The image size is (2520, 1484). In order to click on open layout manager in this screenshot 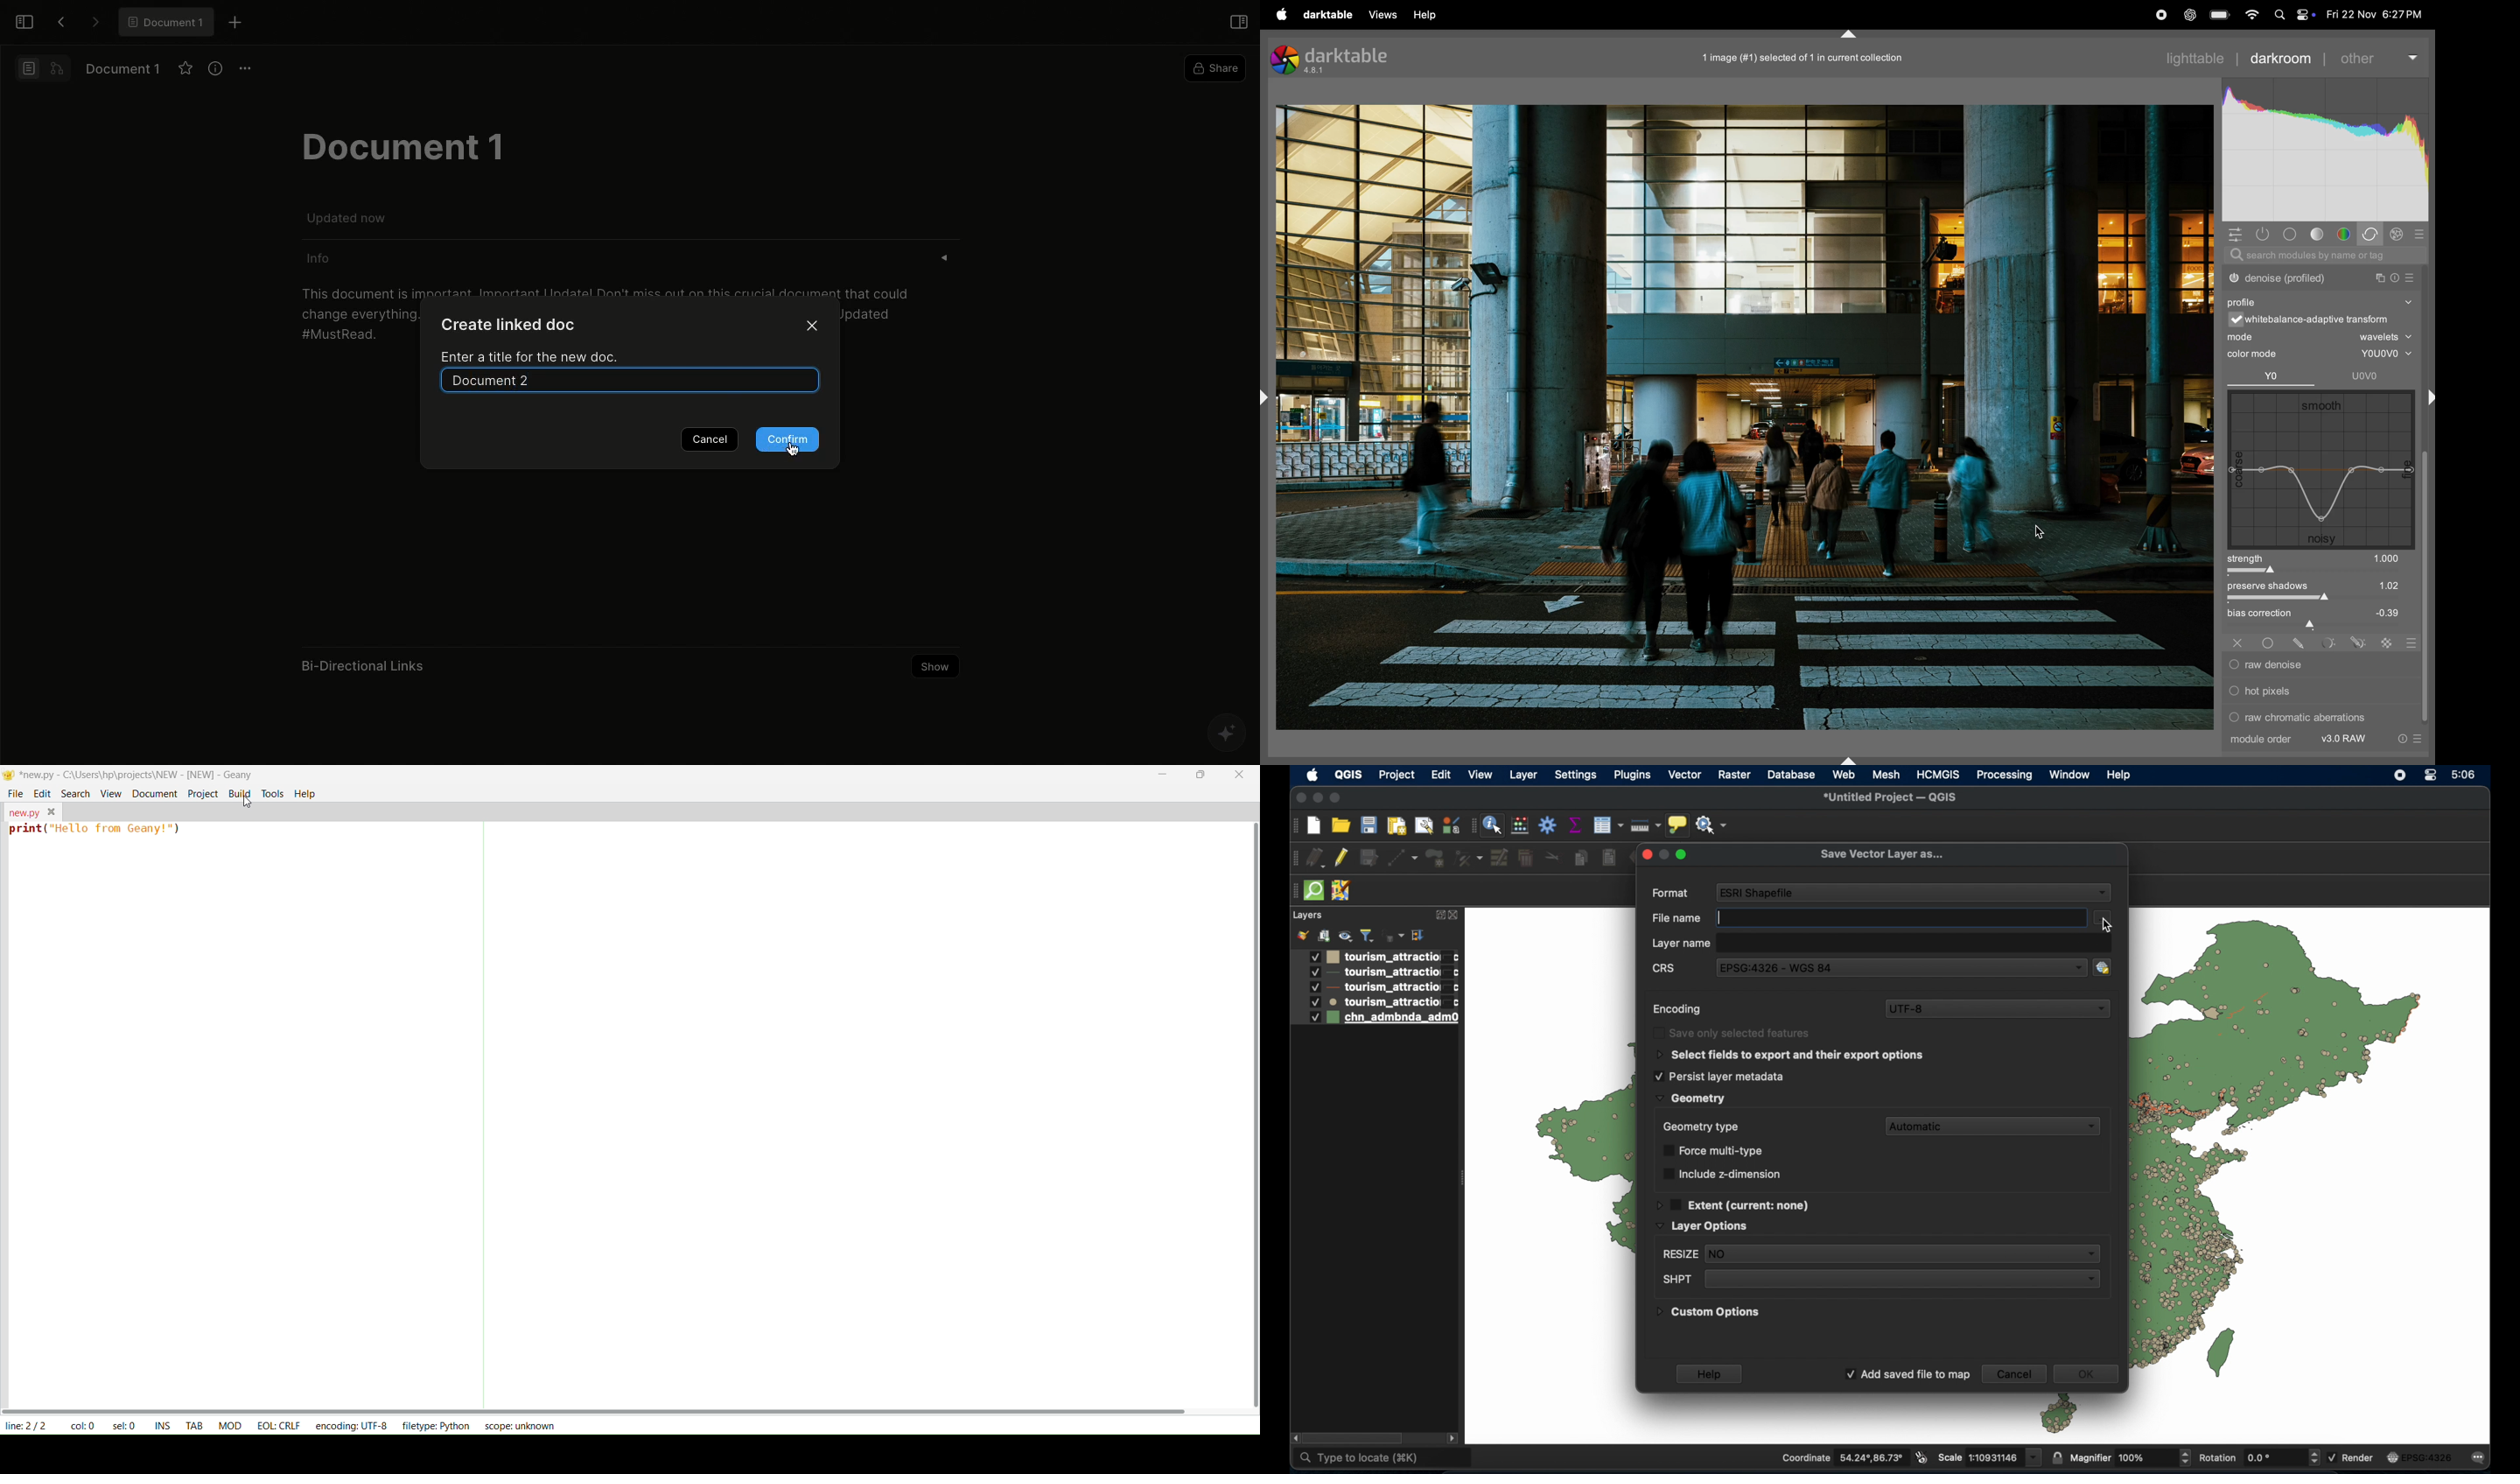, I will do `click(1425, 825)`.